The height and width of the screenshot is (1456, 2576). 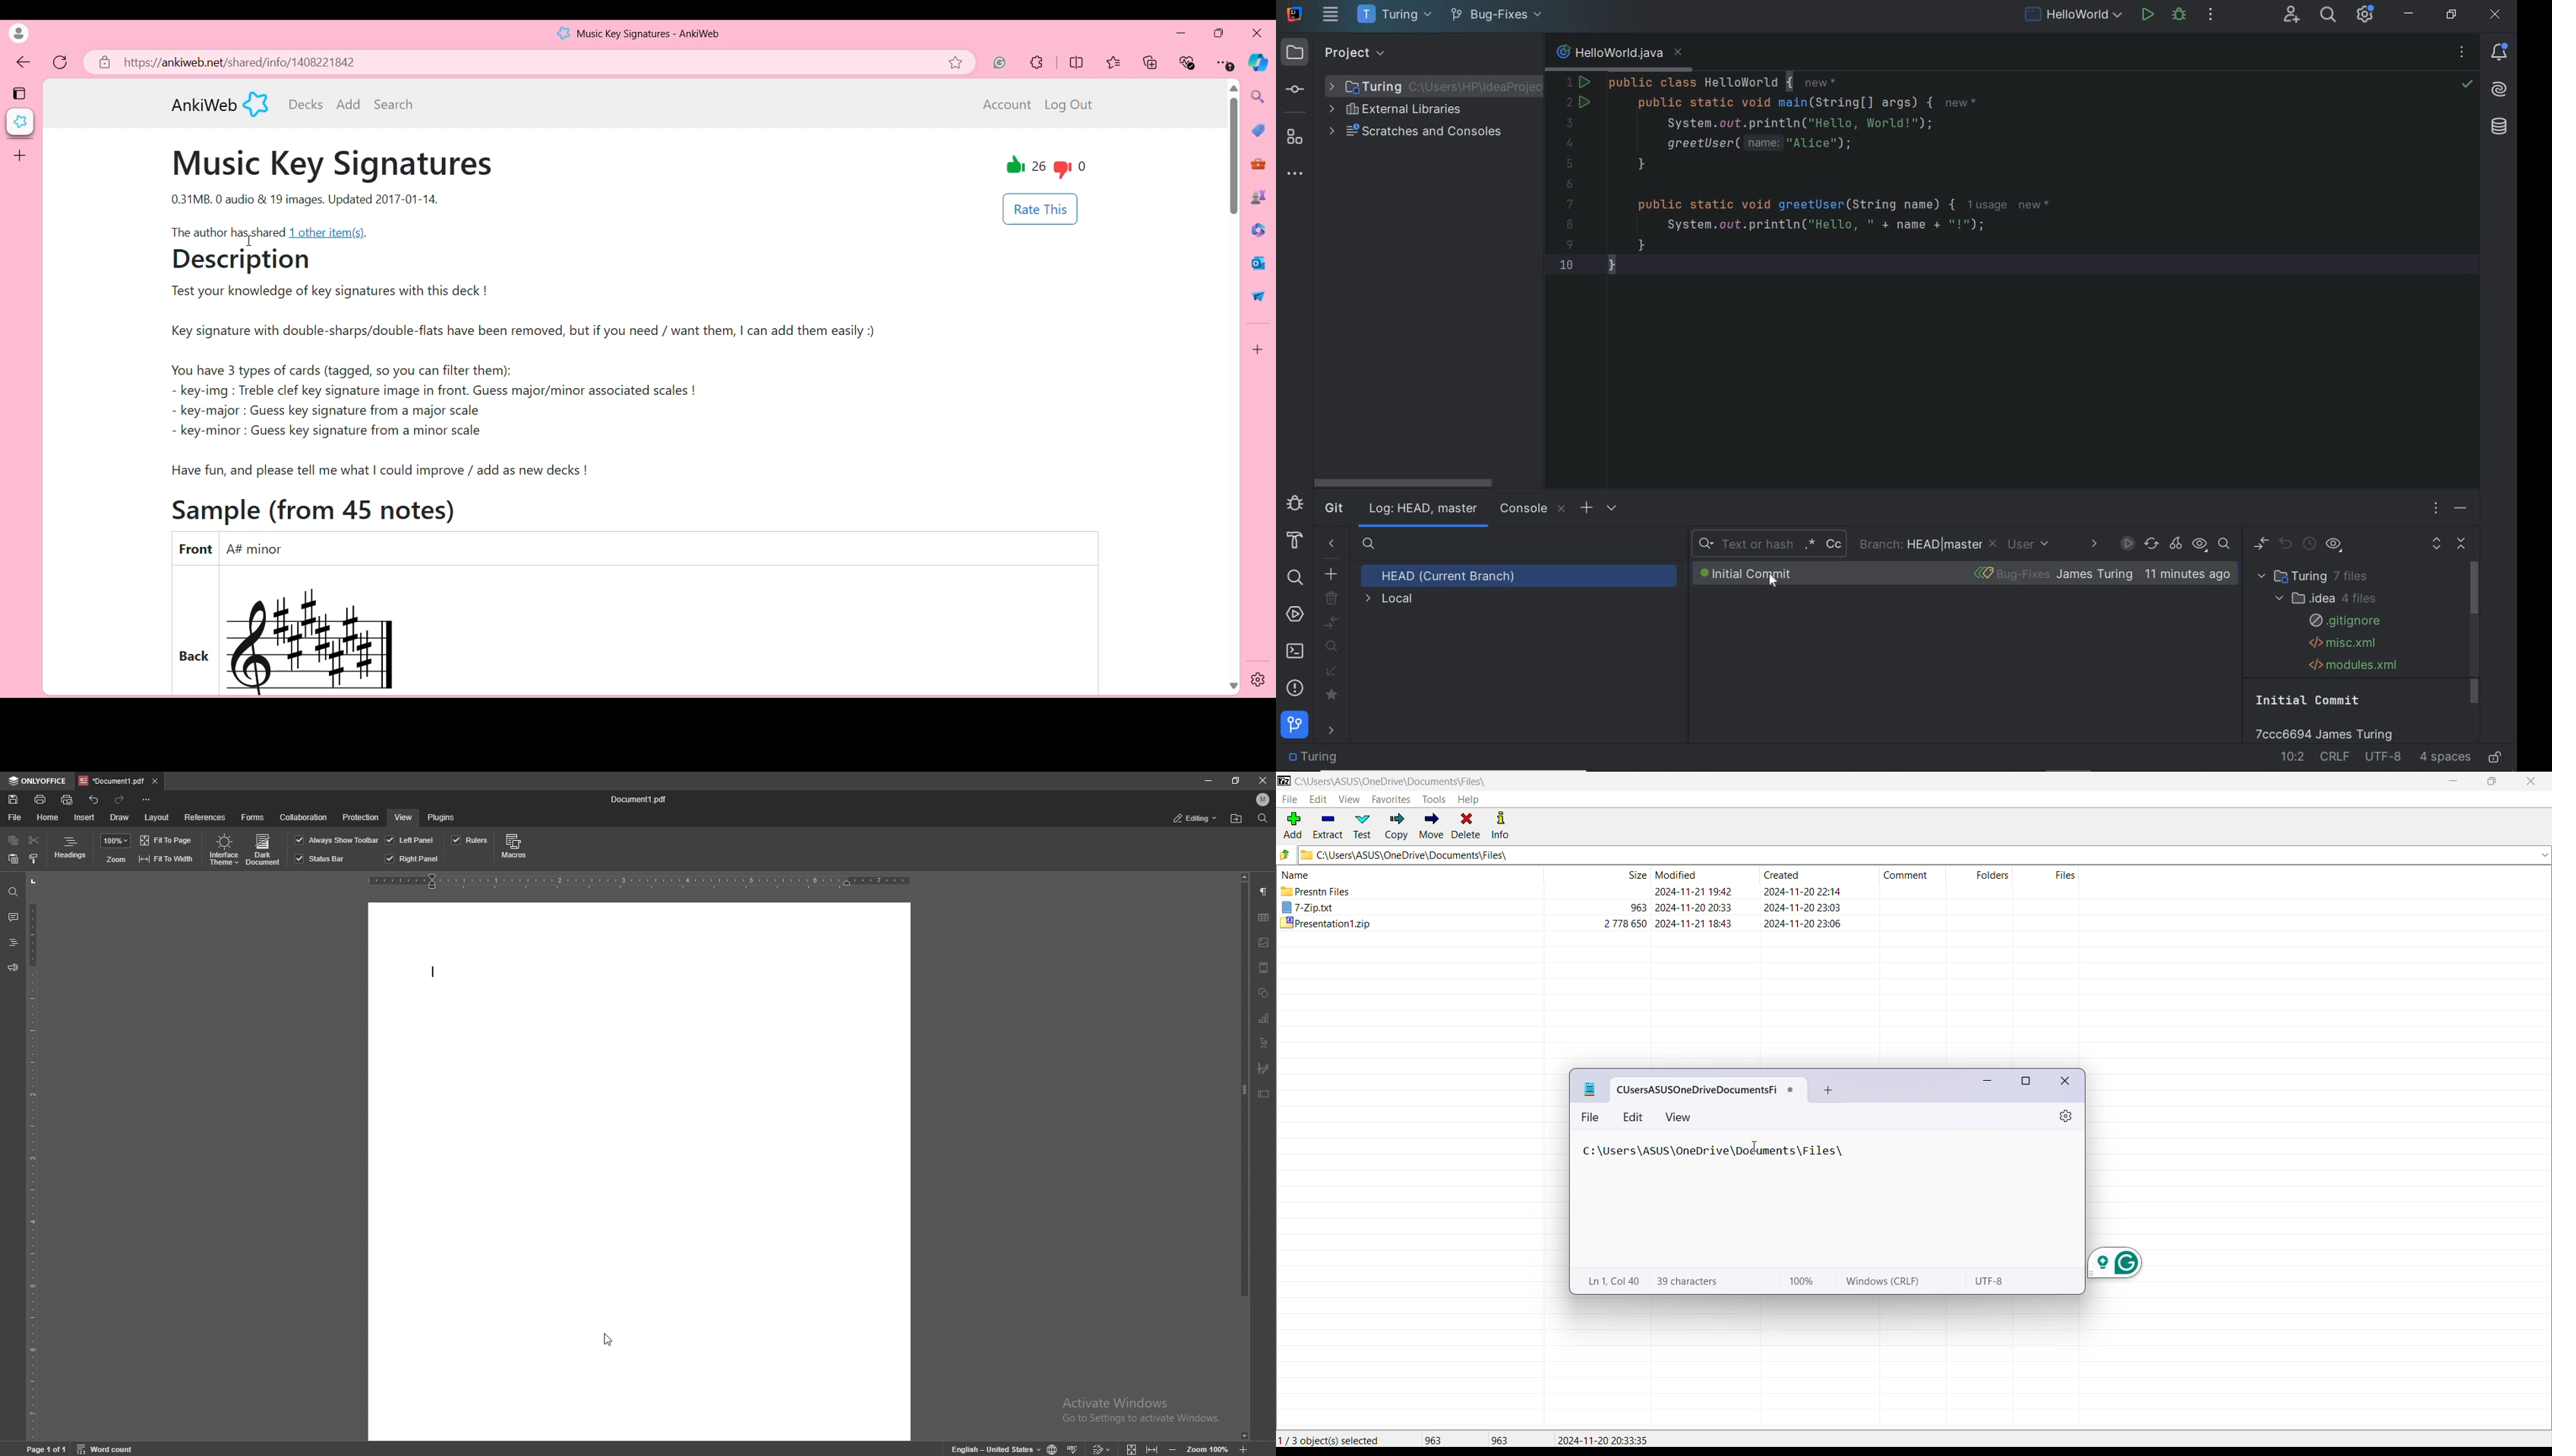 I want to click on 1 other item(s)., so click(x=331, y=233).